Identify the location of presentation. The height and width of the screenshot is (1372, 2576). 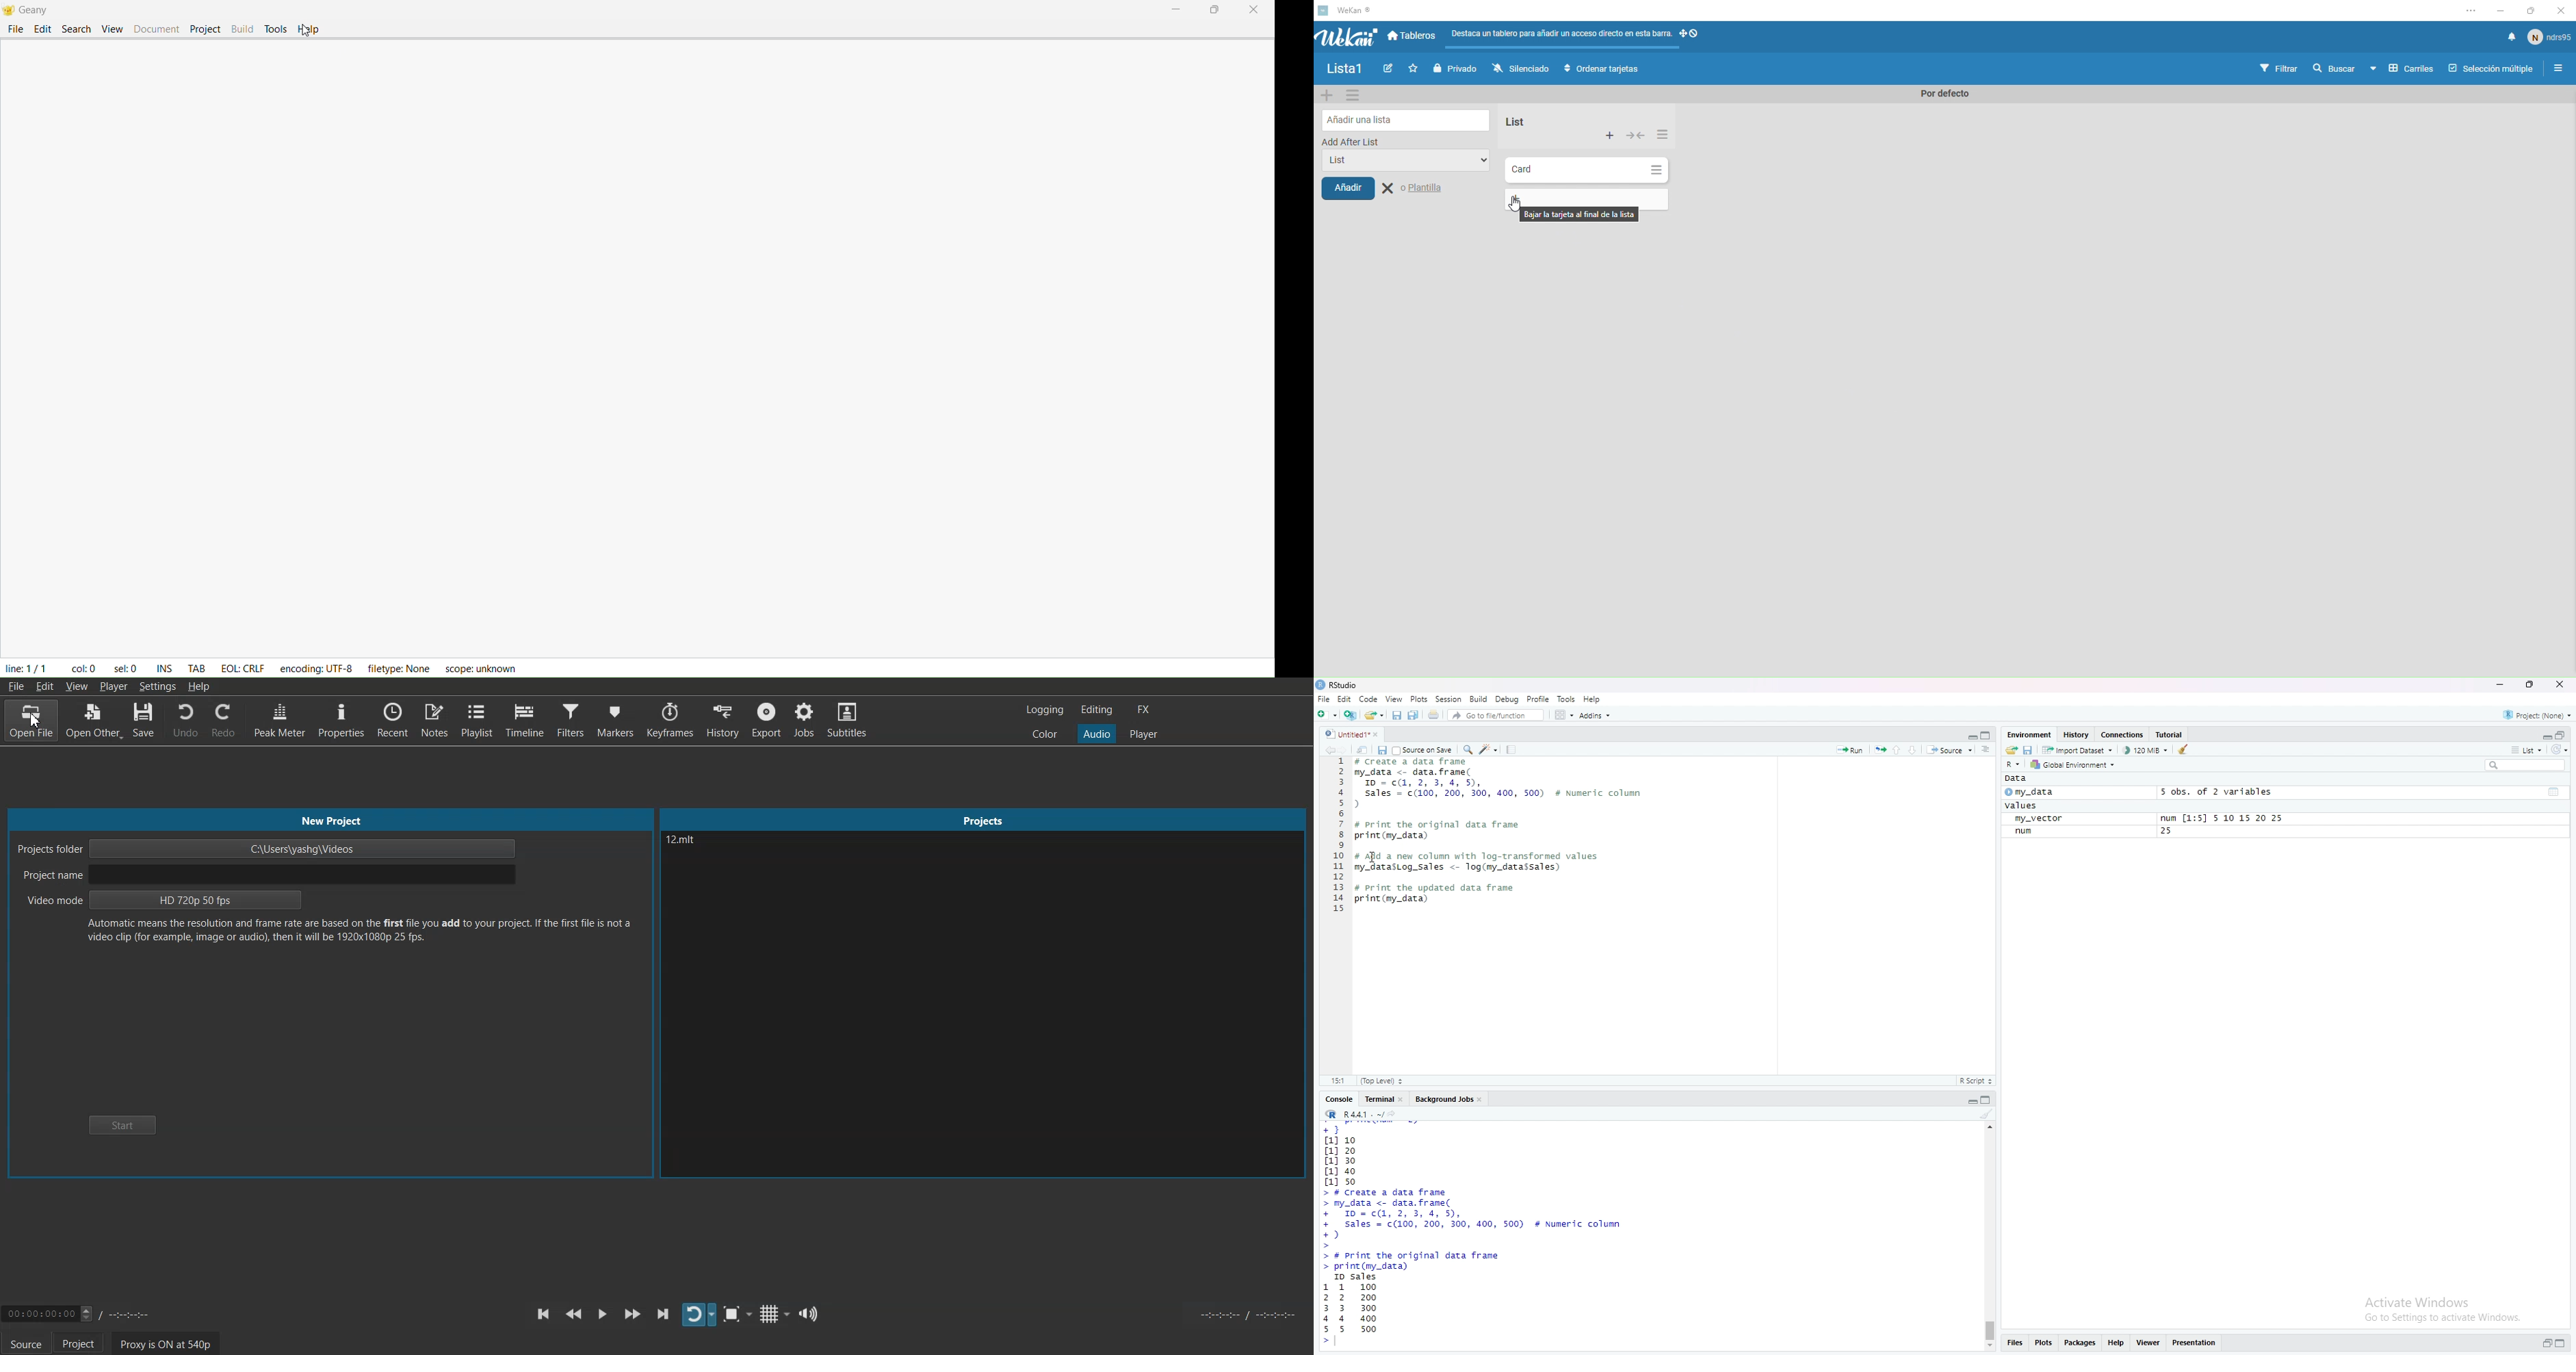
(2197, 1345).